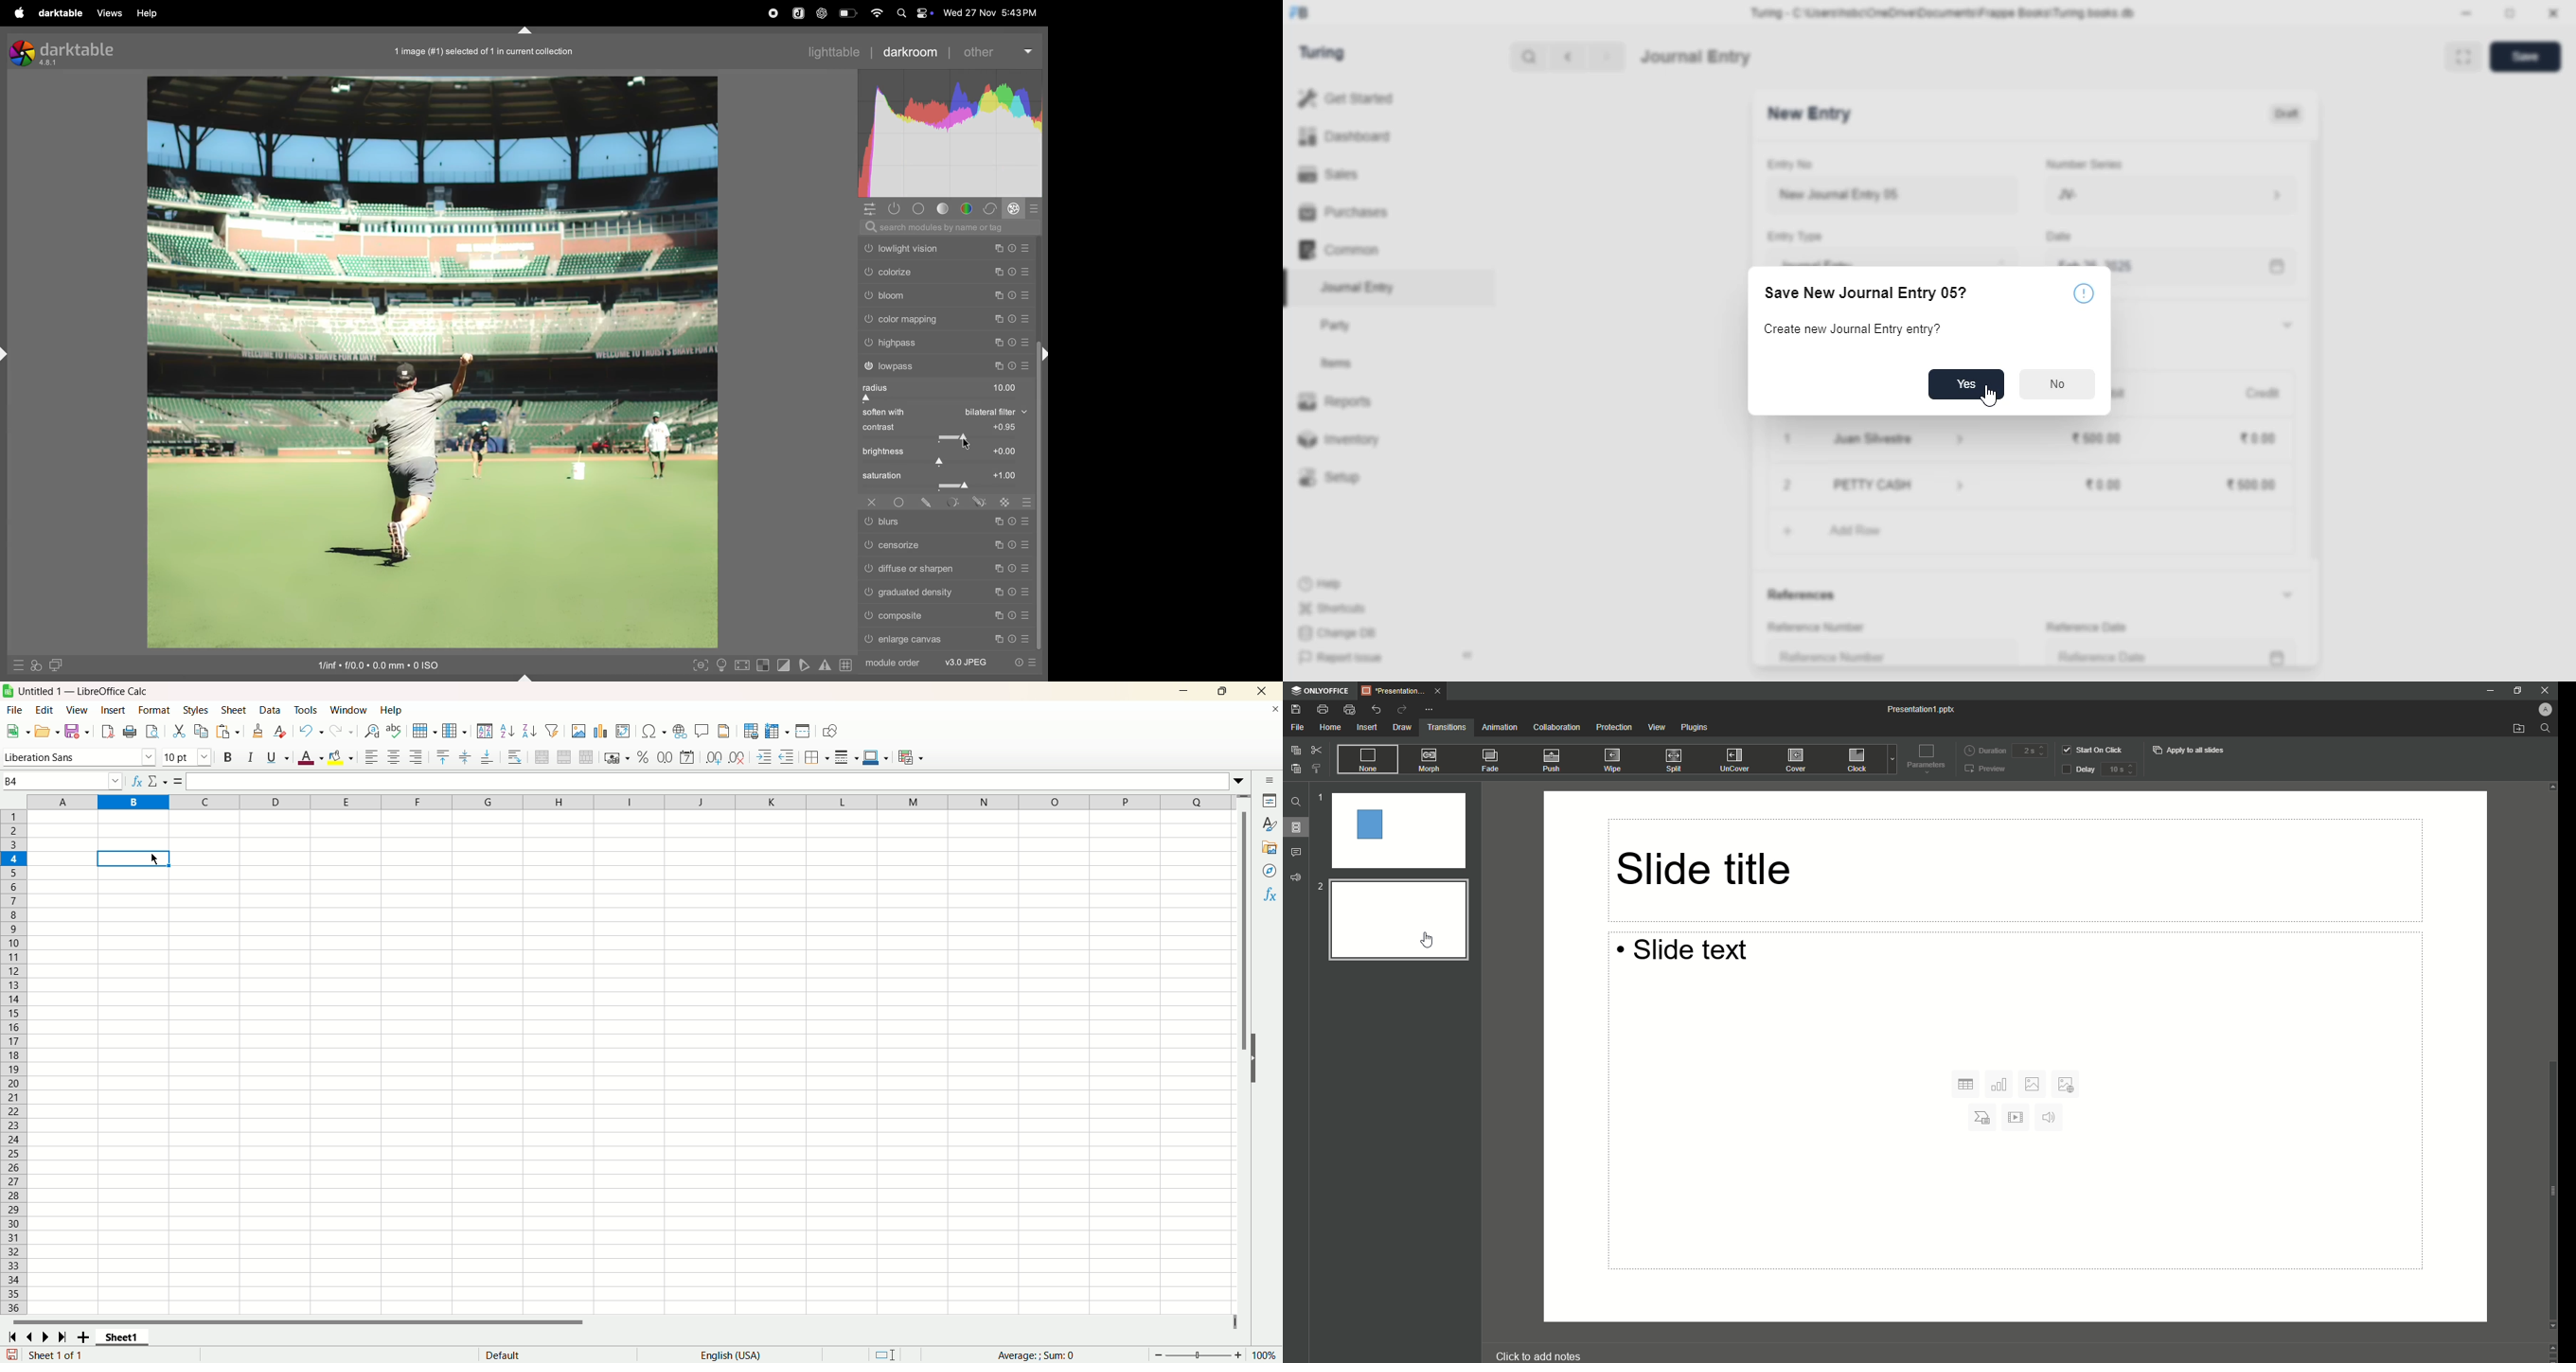  I want to click on show, so click(1260, 1057).